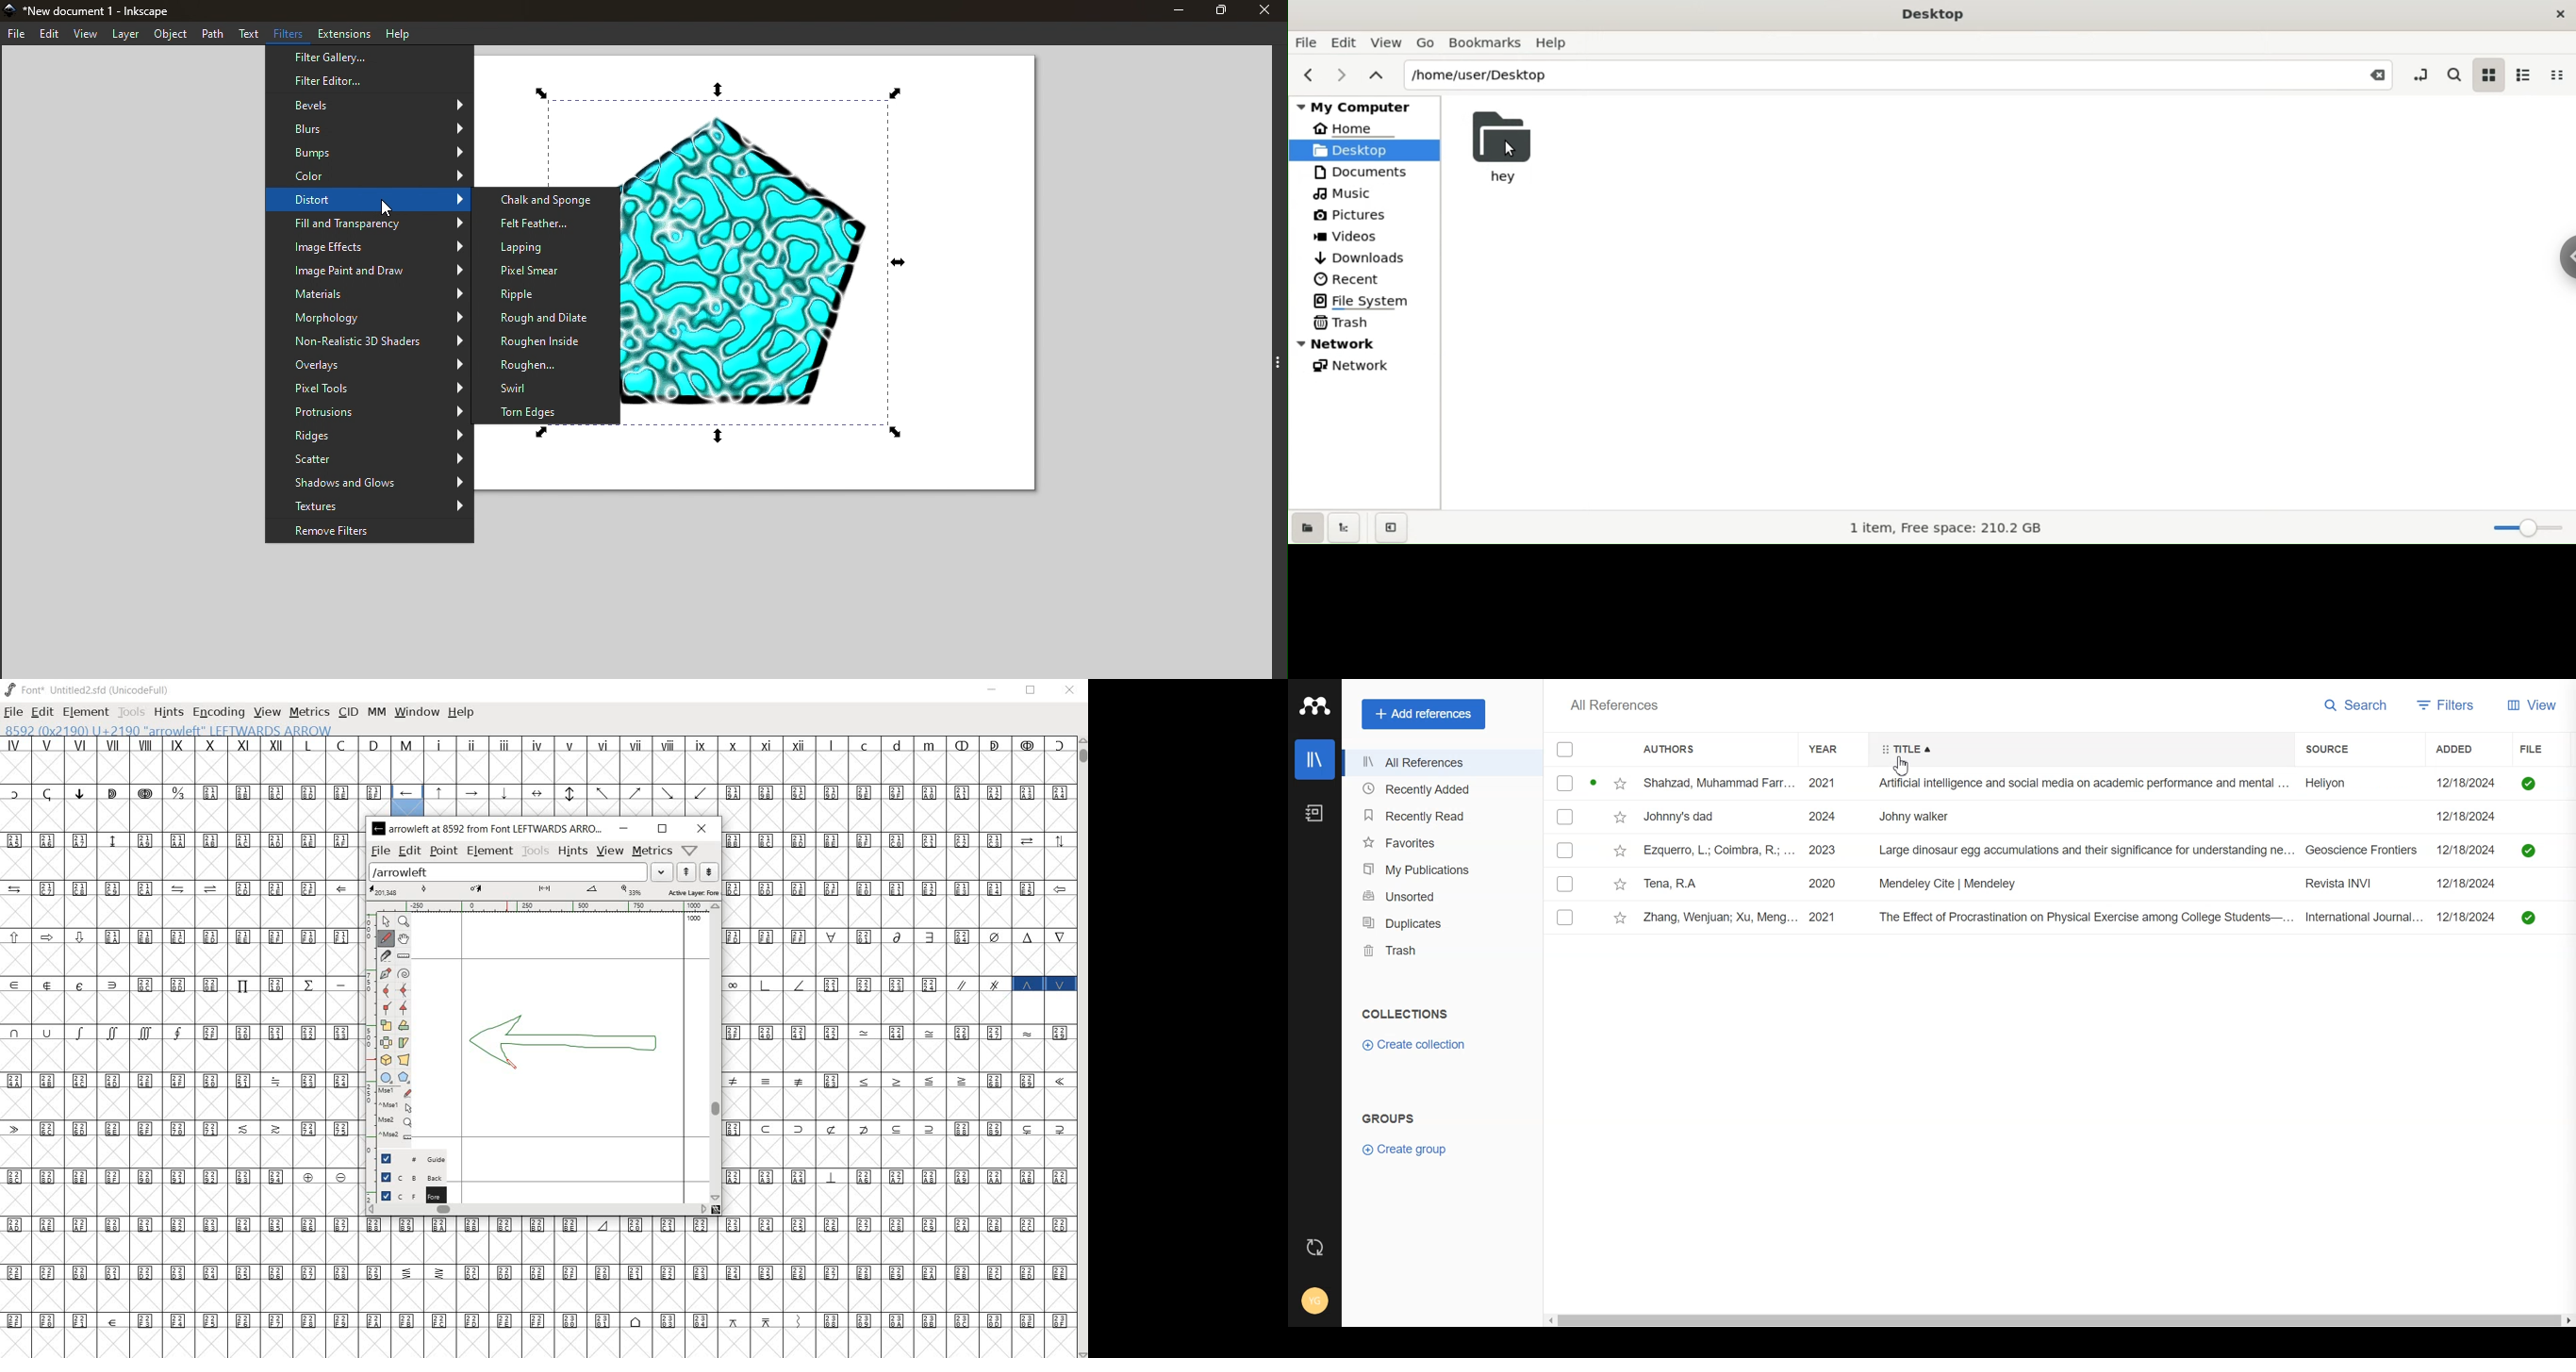 This screenshot has height=1372, width=2576. I want to click on Auto sync, so click(1315, 1247).